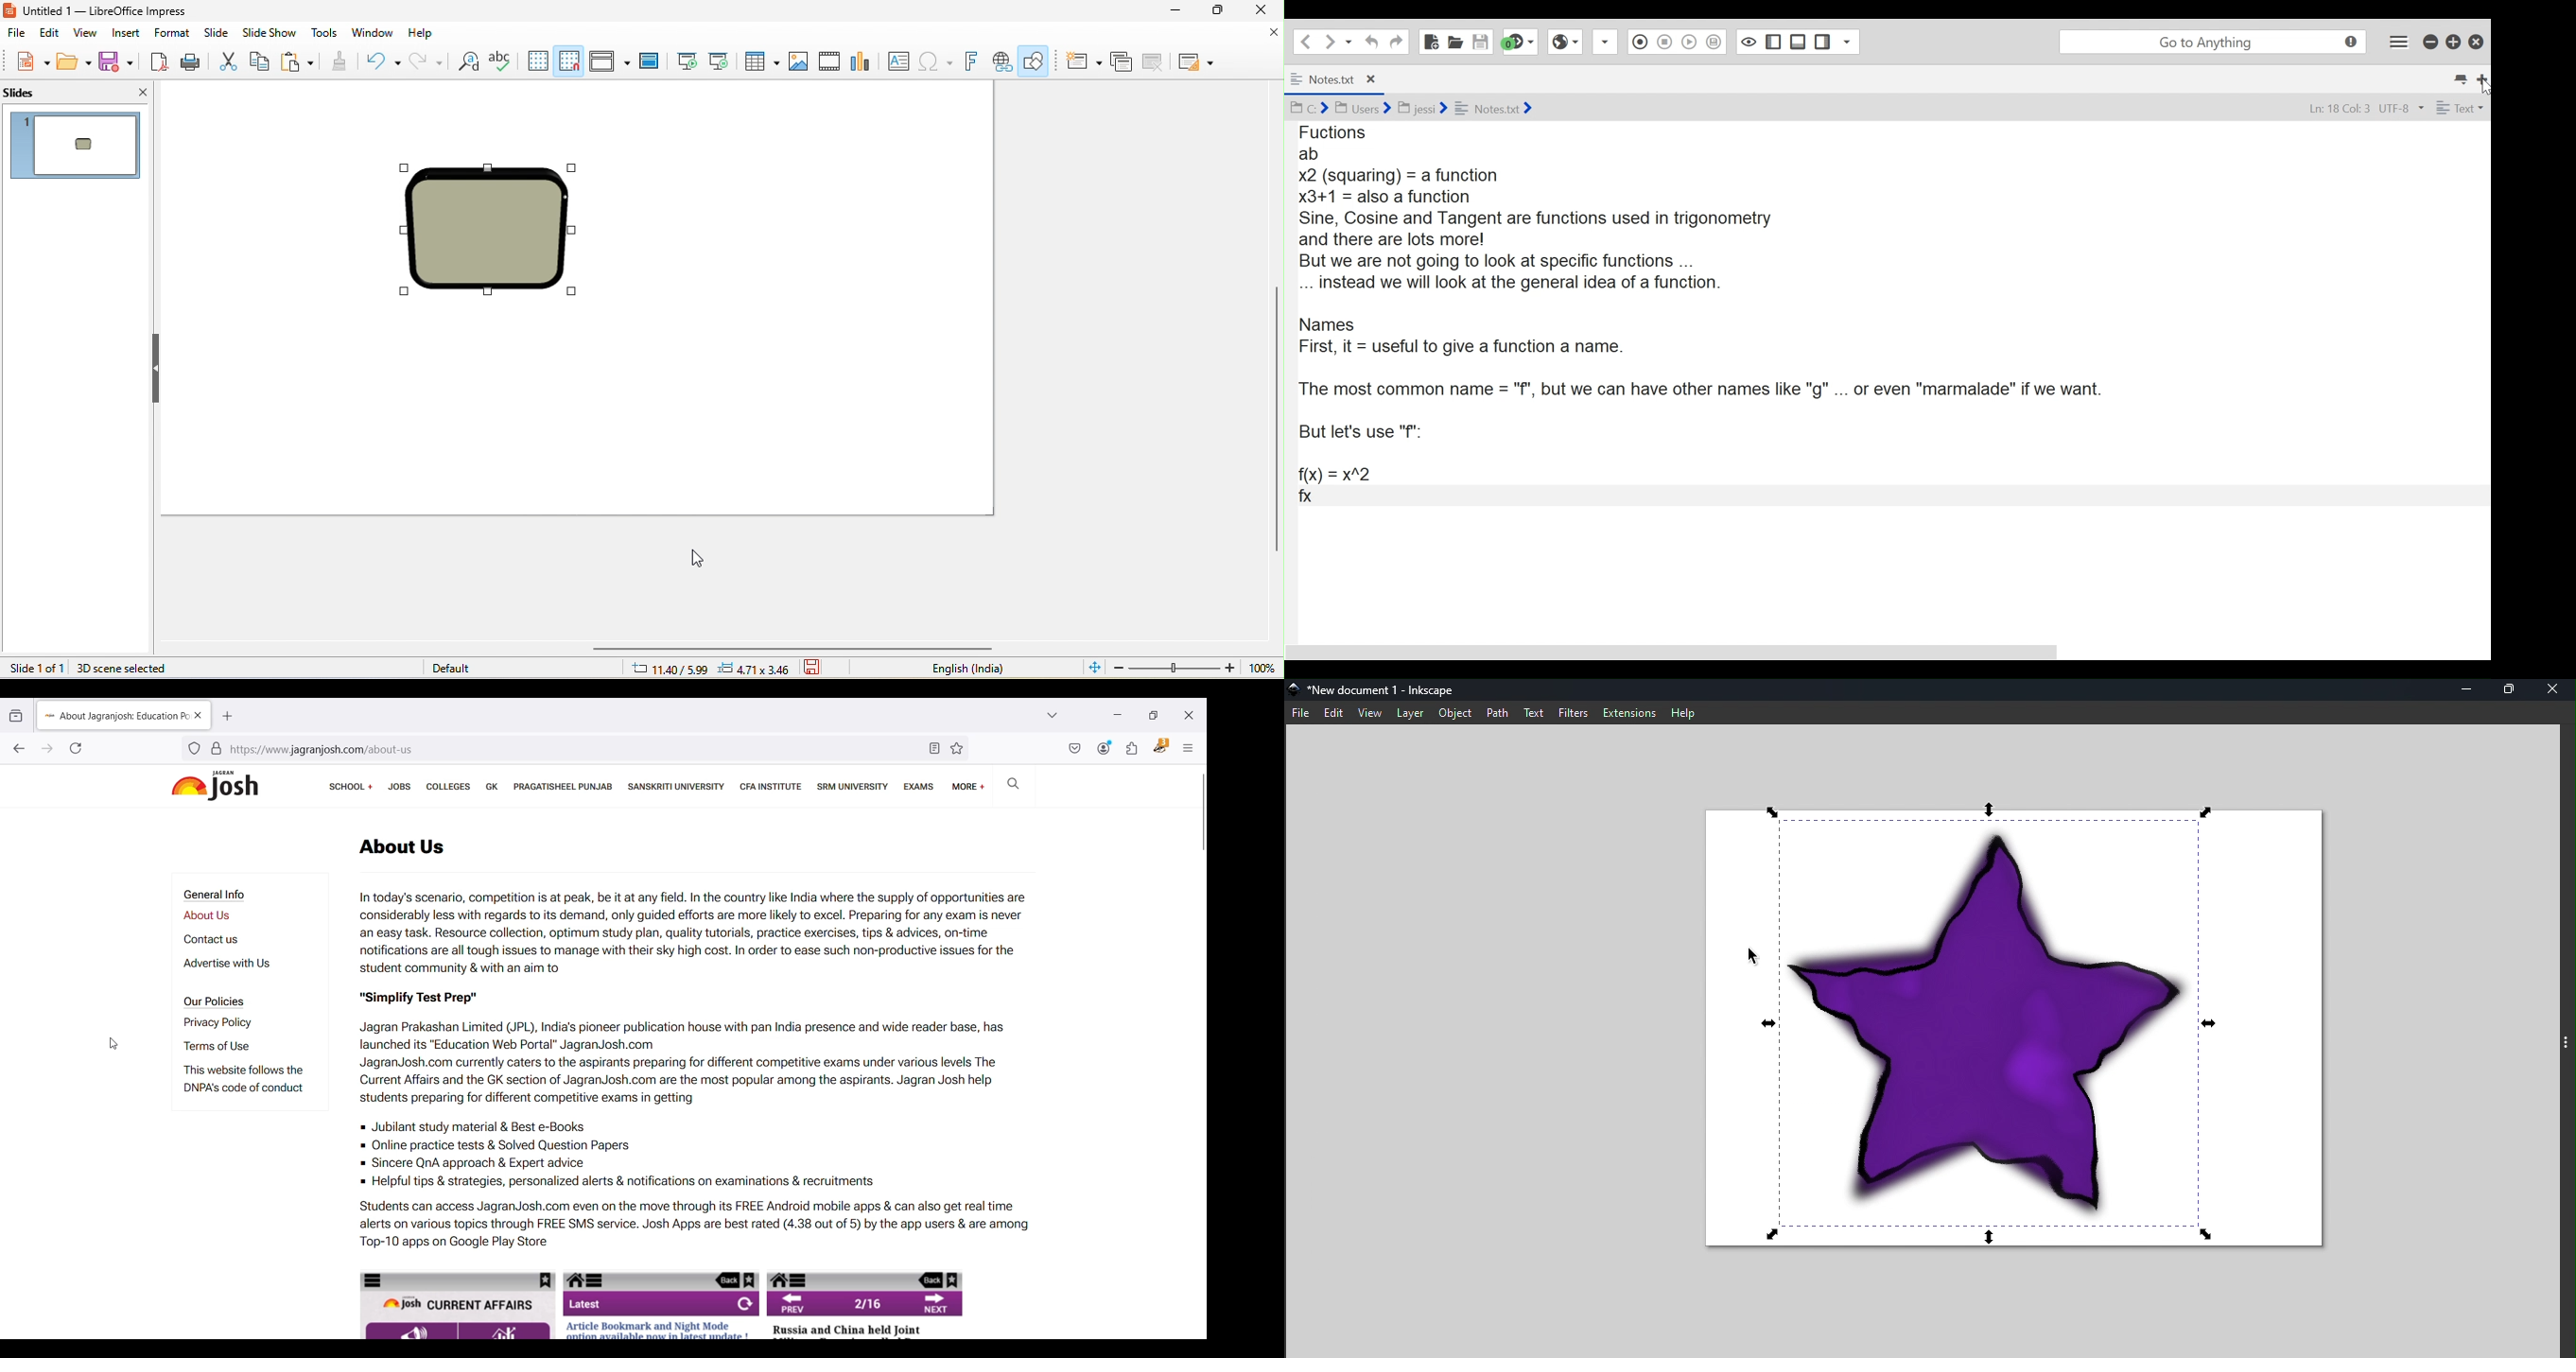 The width and height of the screenshot is (2576, 1372). I want to click on Privacy badger, so click(1162, 746).